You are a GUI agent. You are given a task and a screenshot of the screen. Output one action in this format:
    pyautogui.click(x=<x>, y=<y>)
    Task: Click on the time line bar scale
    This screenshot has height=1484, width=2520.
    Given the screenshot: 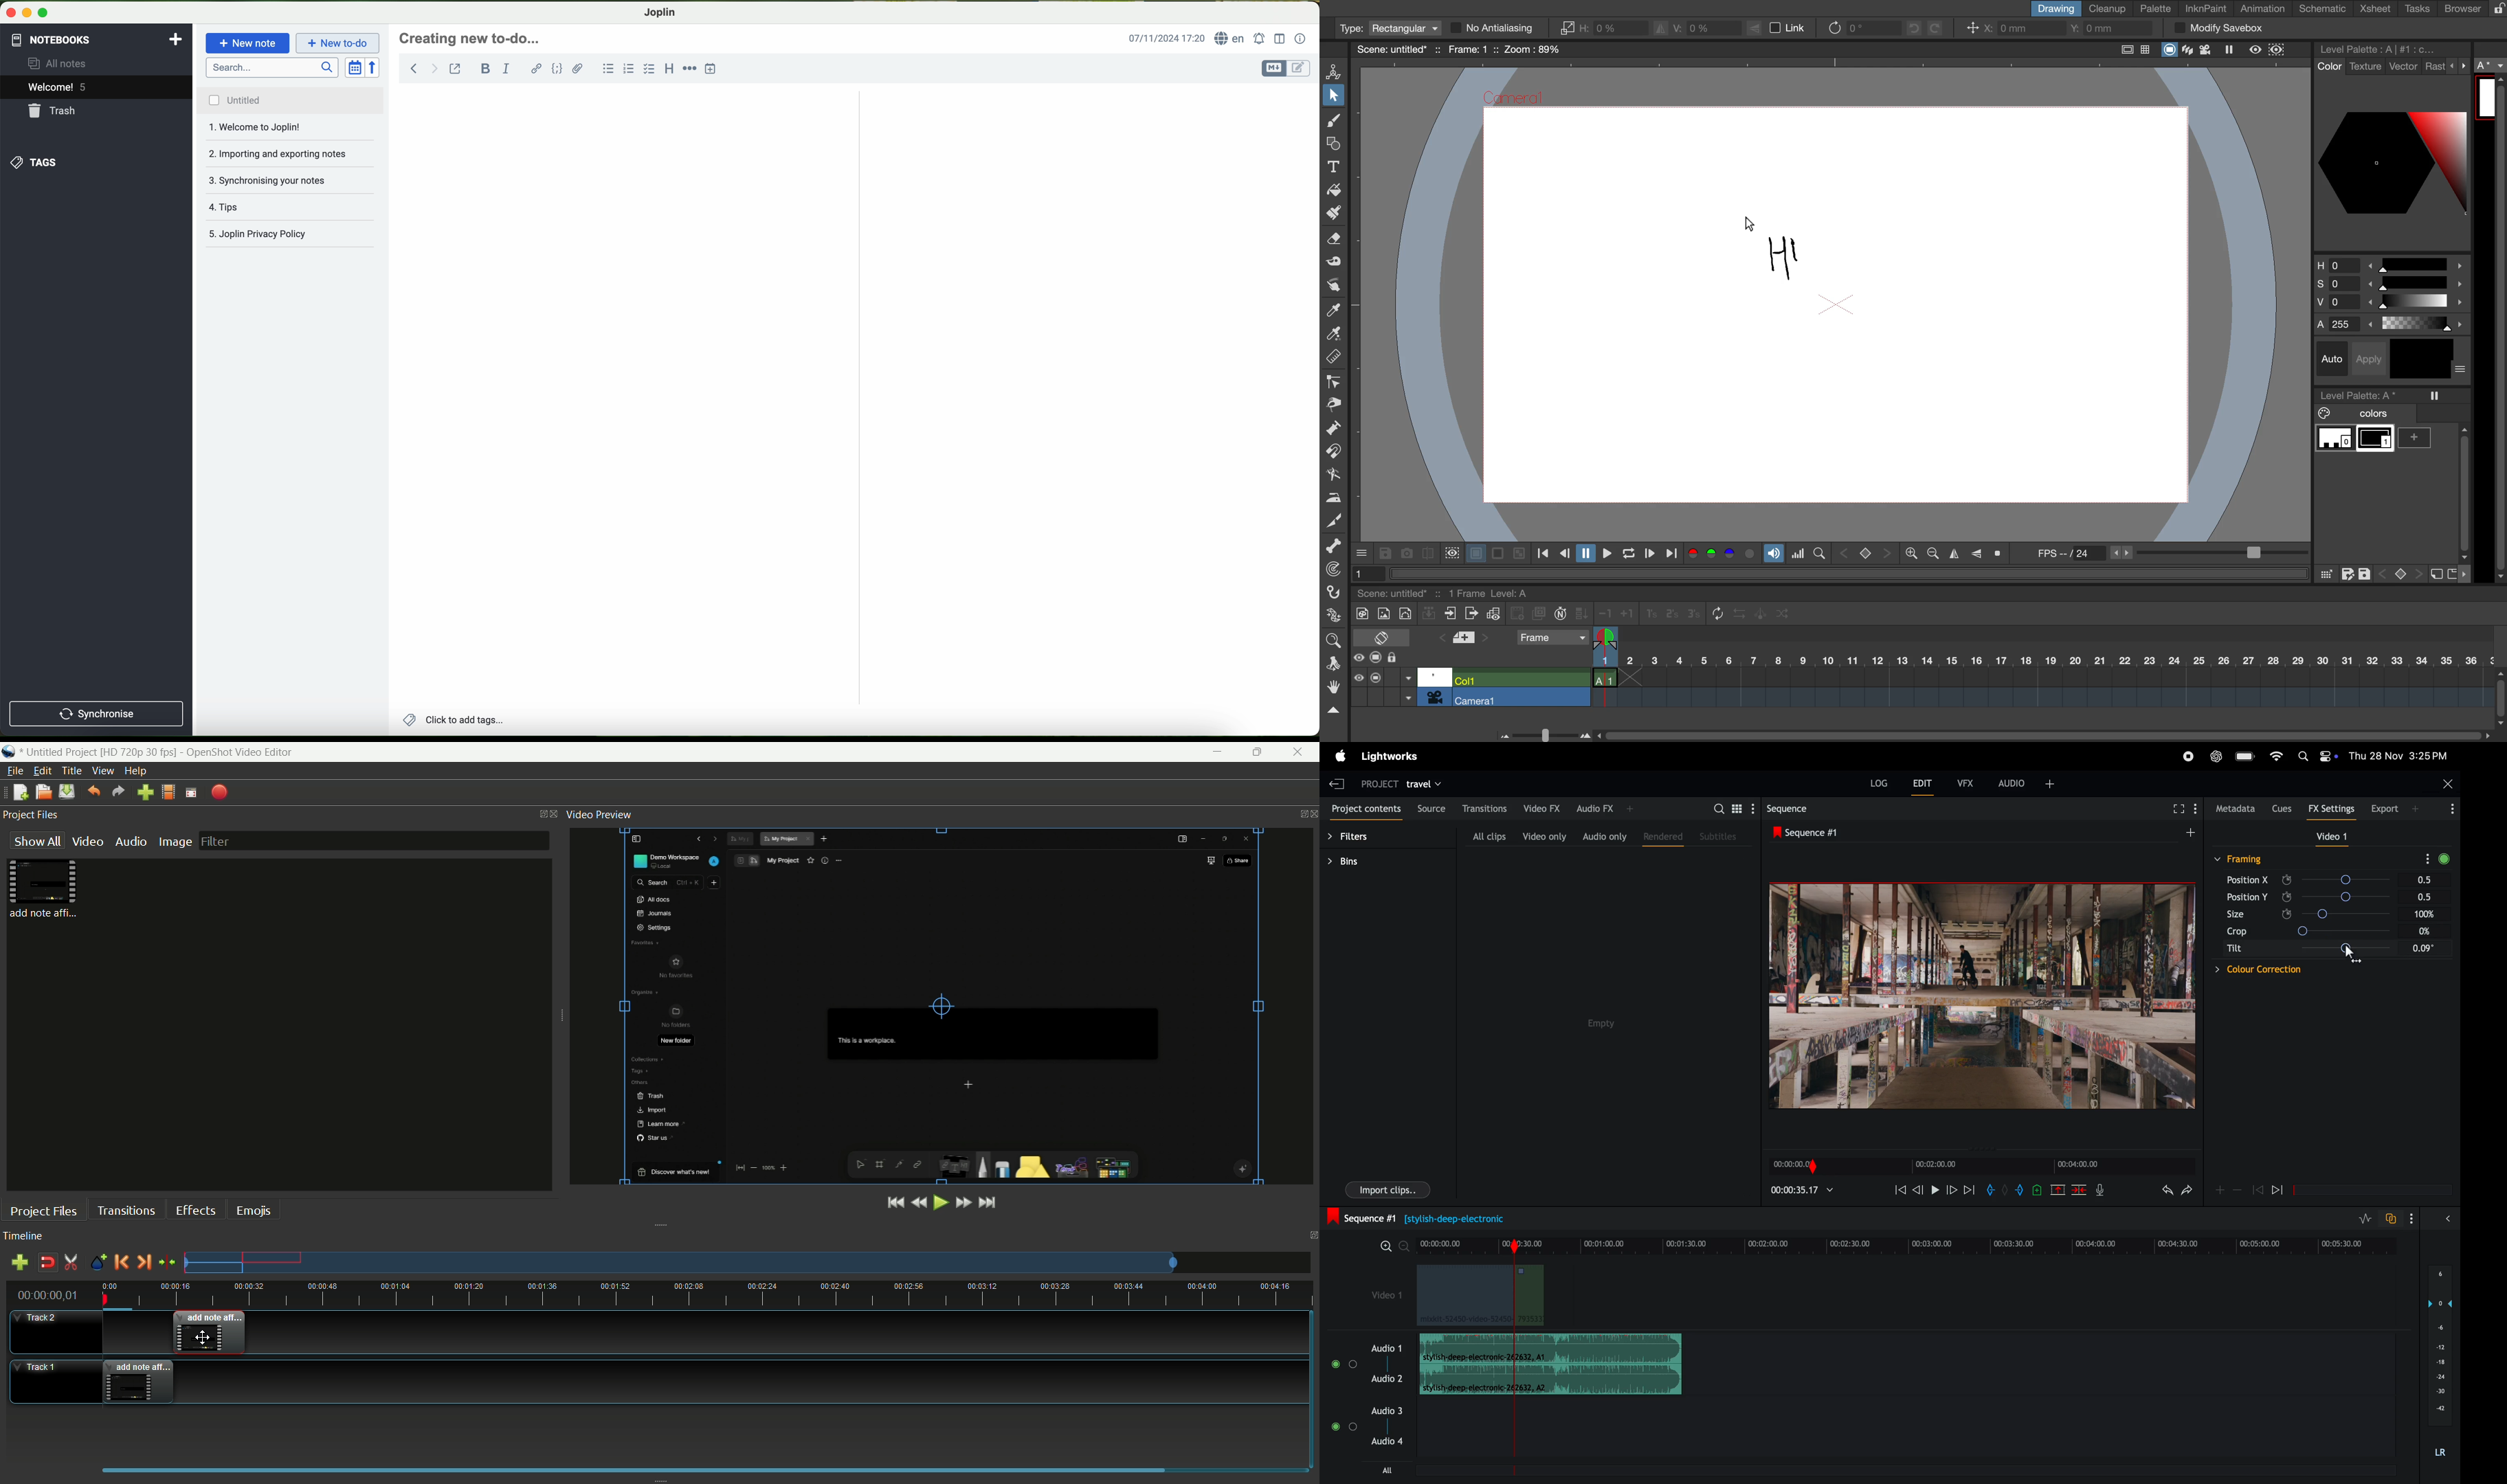 What is the action you would take?
    pyautogui.click(x=1541, y=733)
    